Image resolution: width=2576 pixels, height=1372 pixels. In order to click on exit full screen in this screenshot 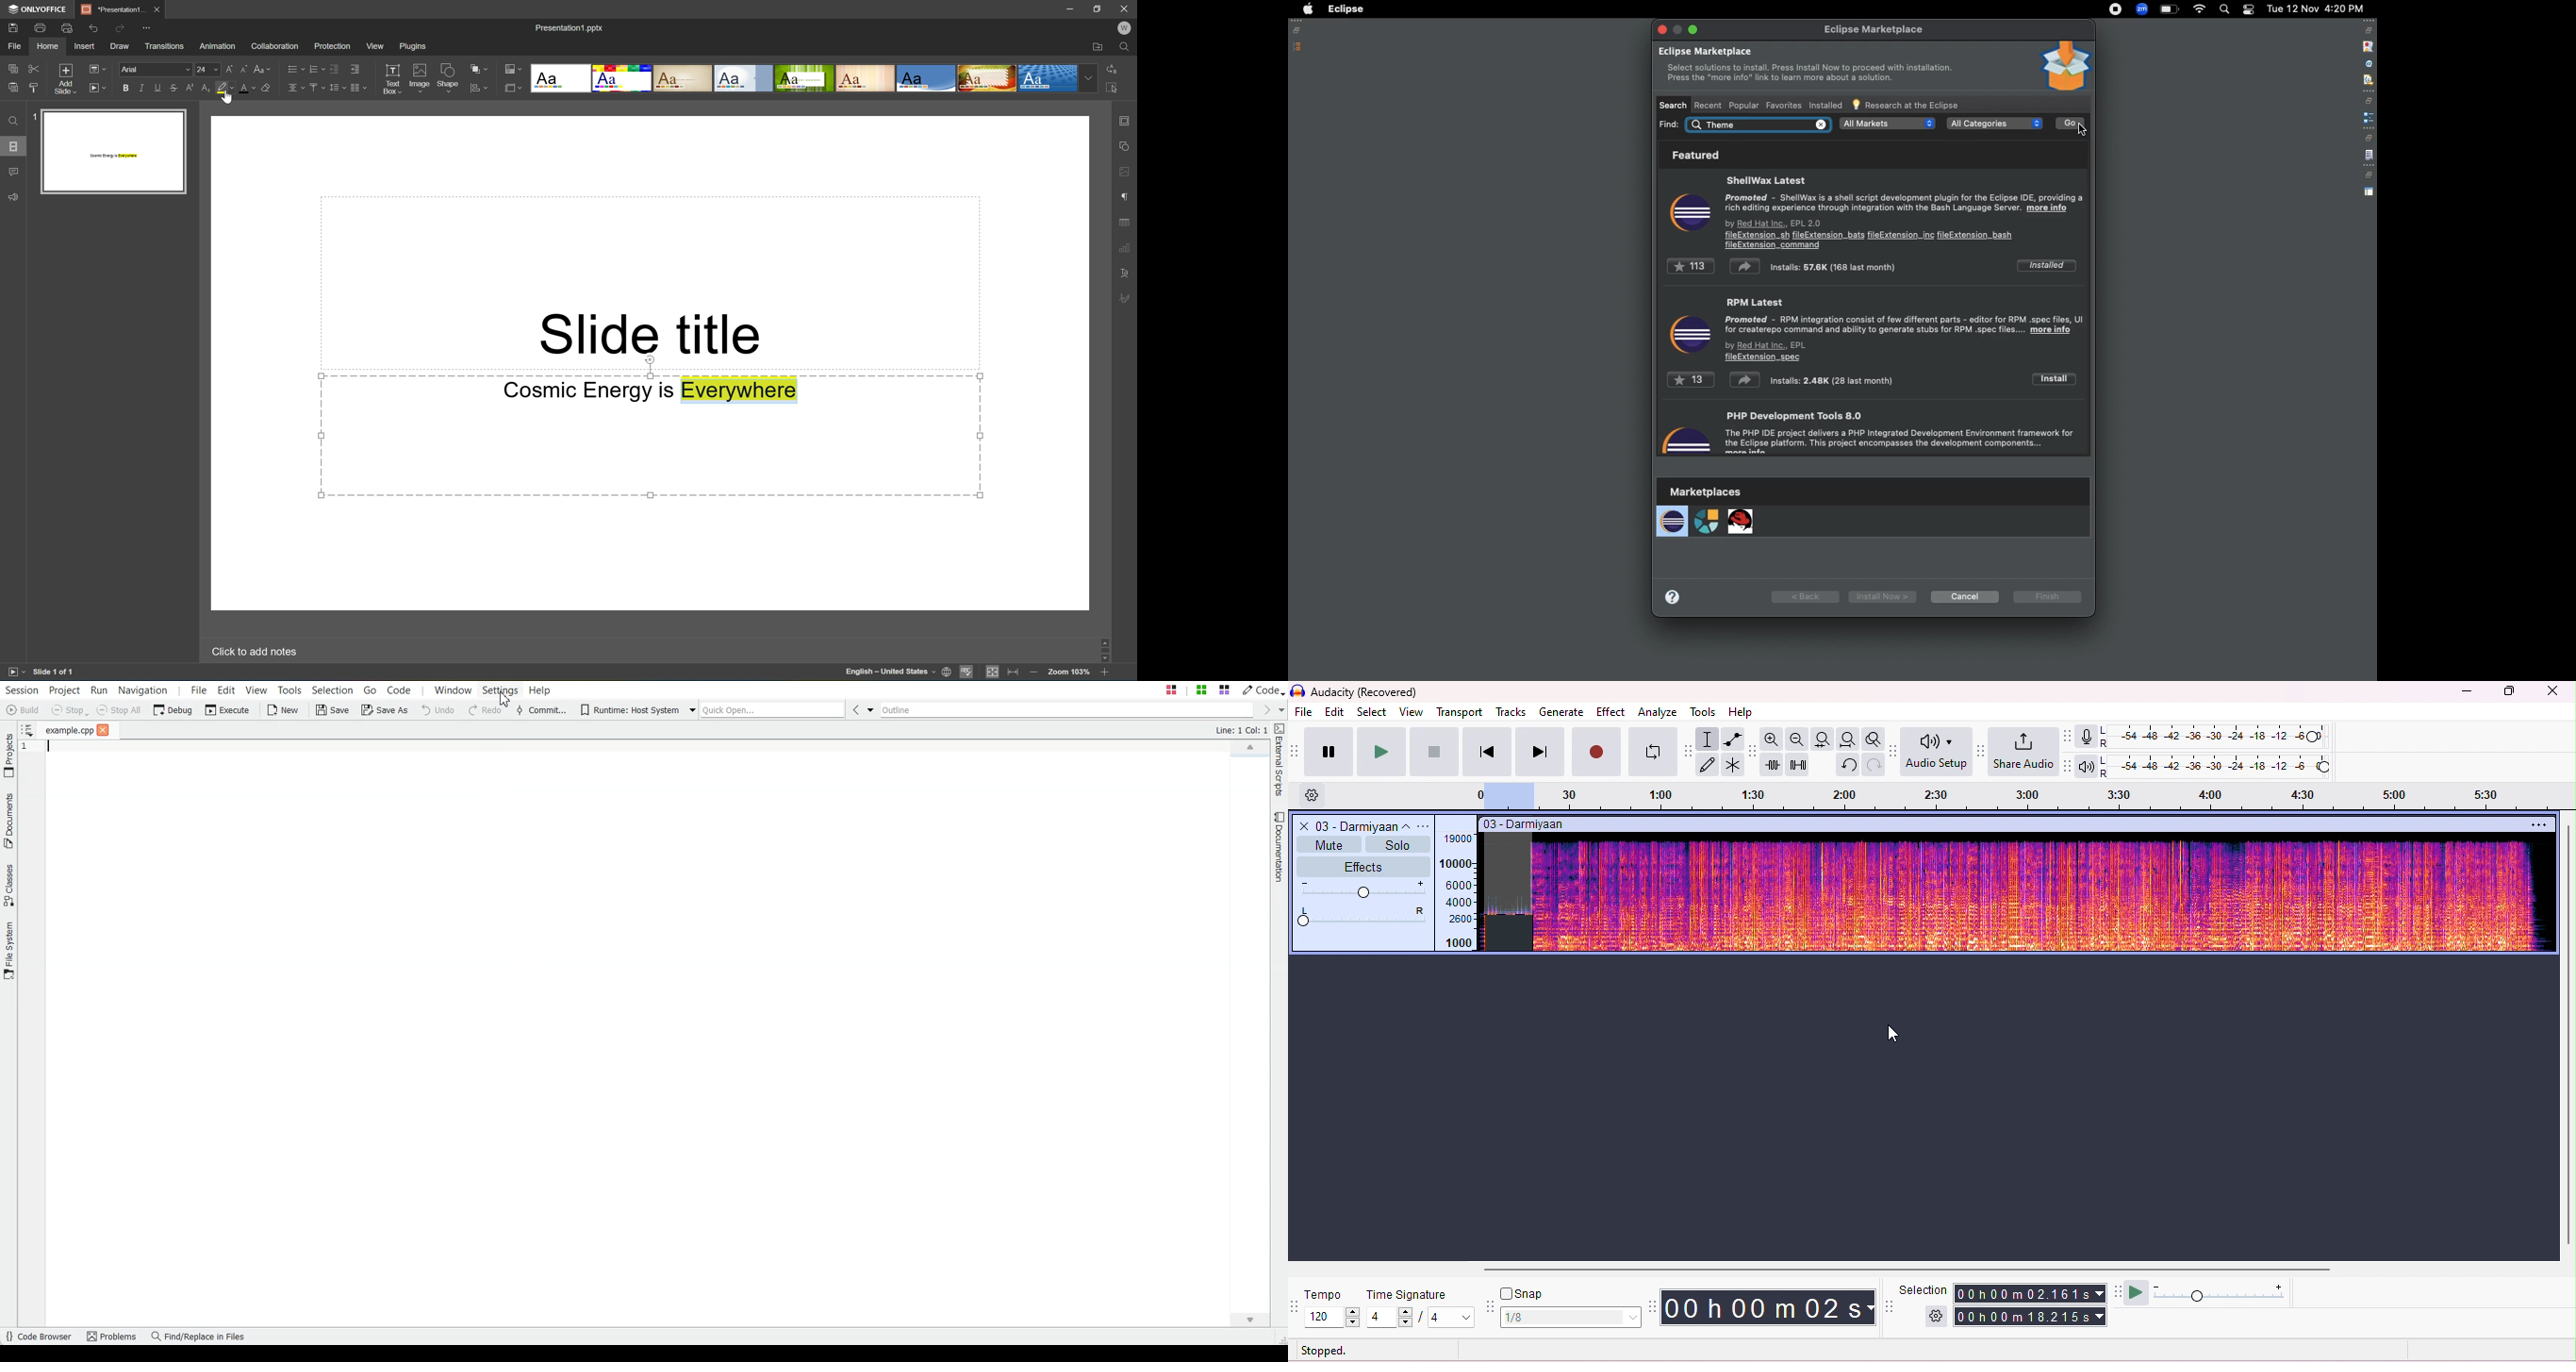, I will do `click(1695, 30)`.